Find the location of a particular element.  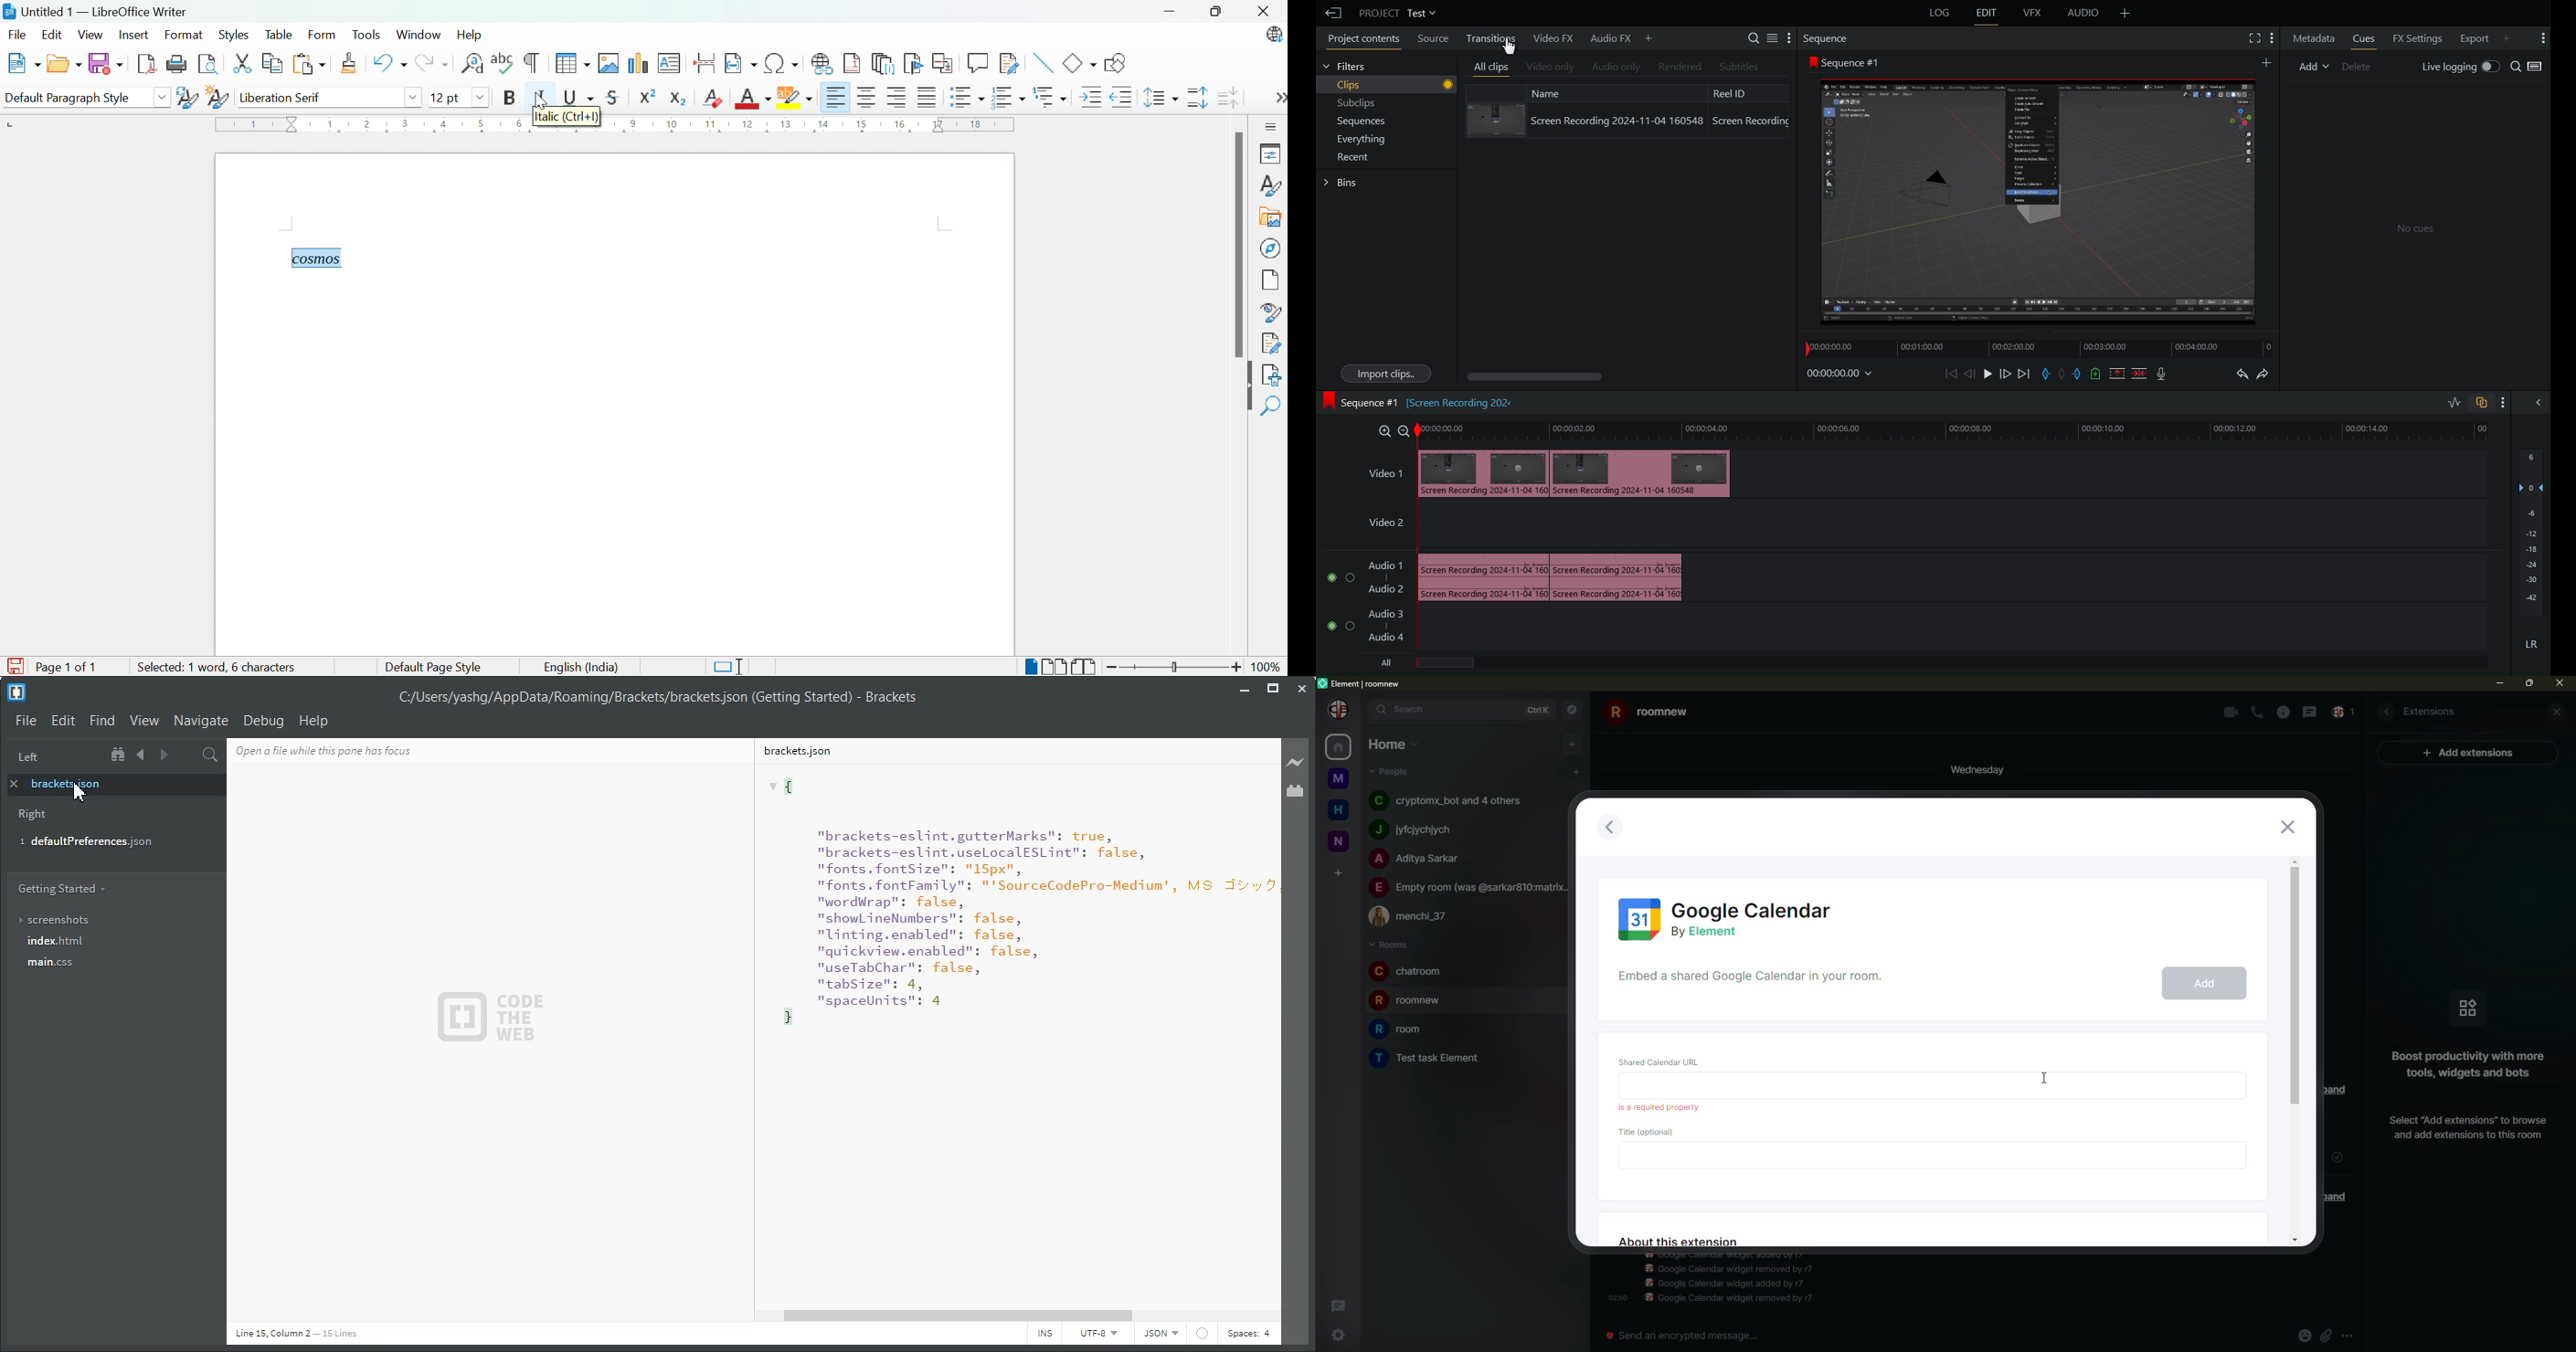

Edit is located at coordinates (52, 36).